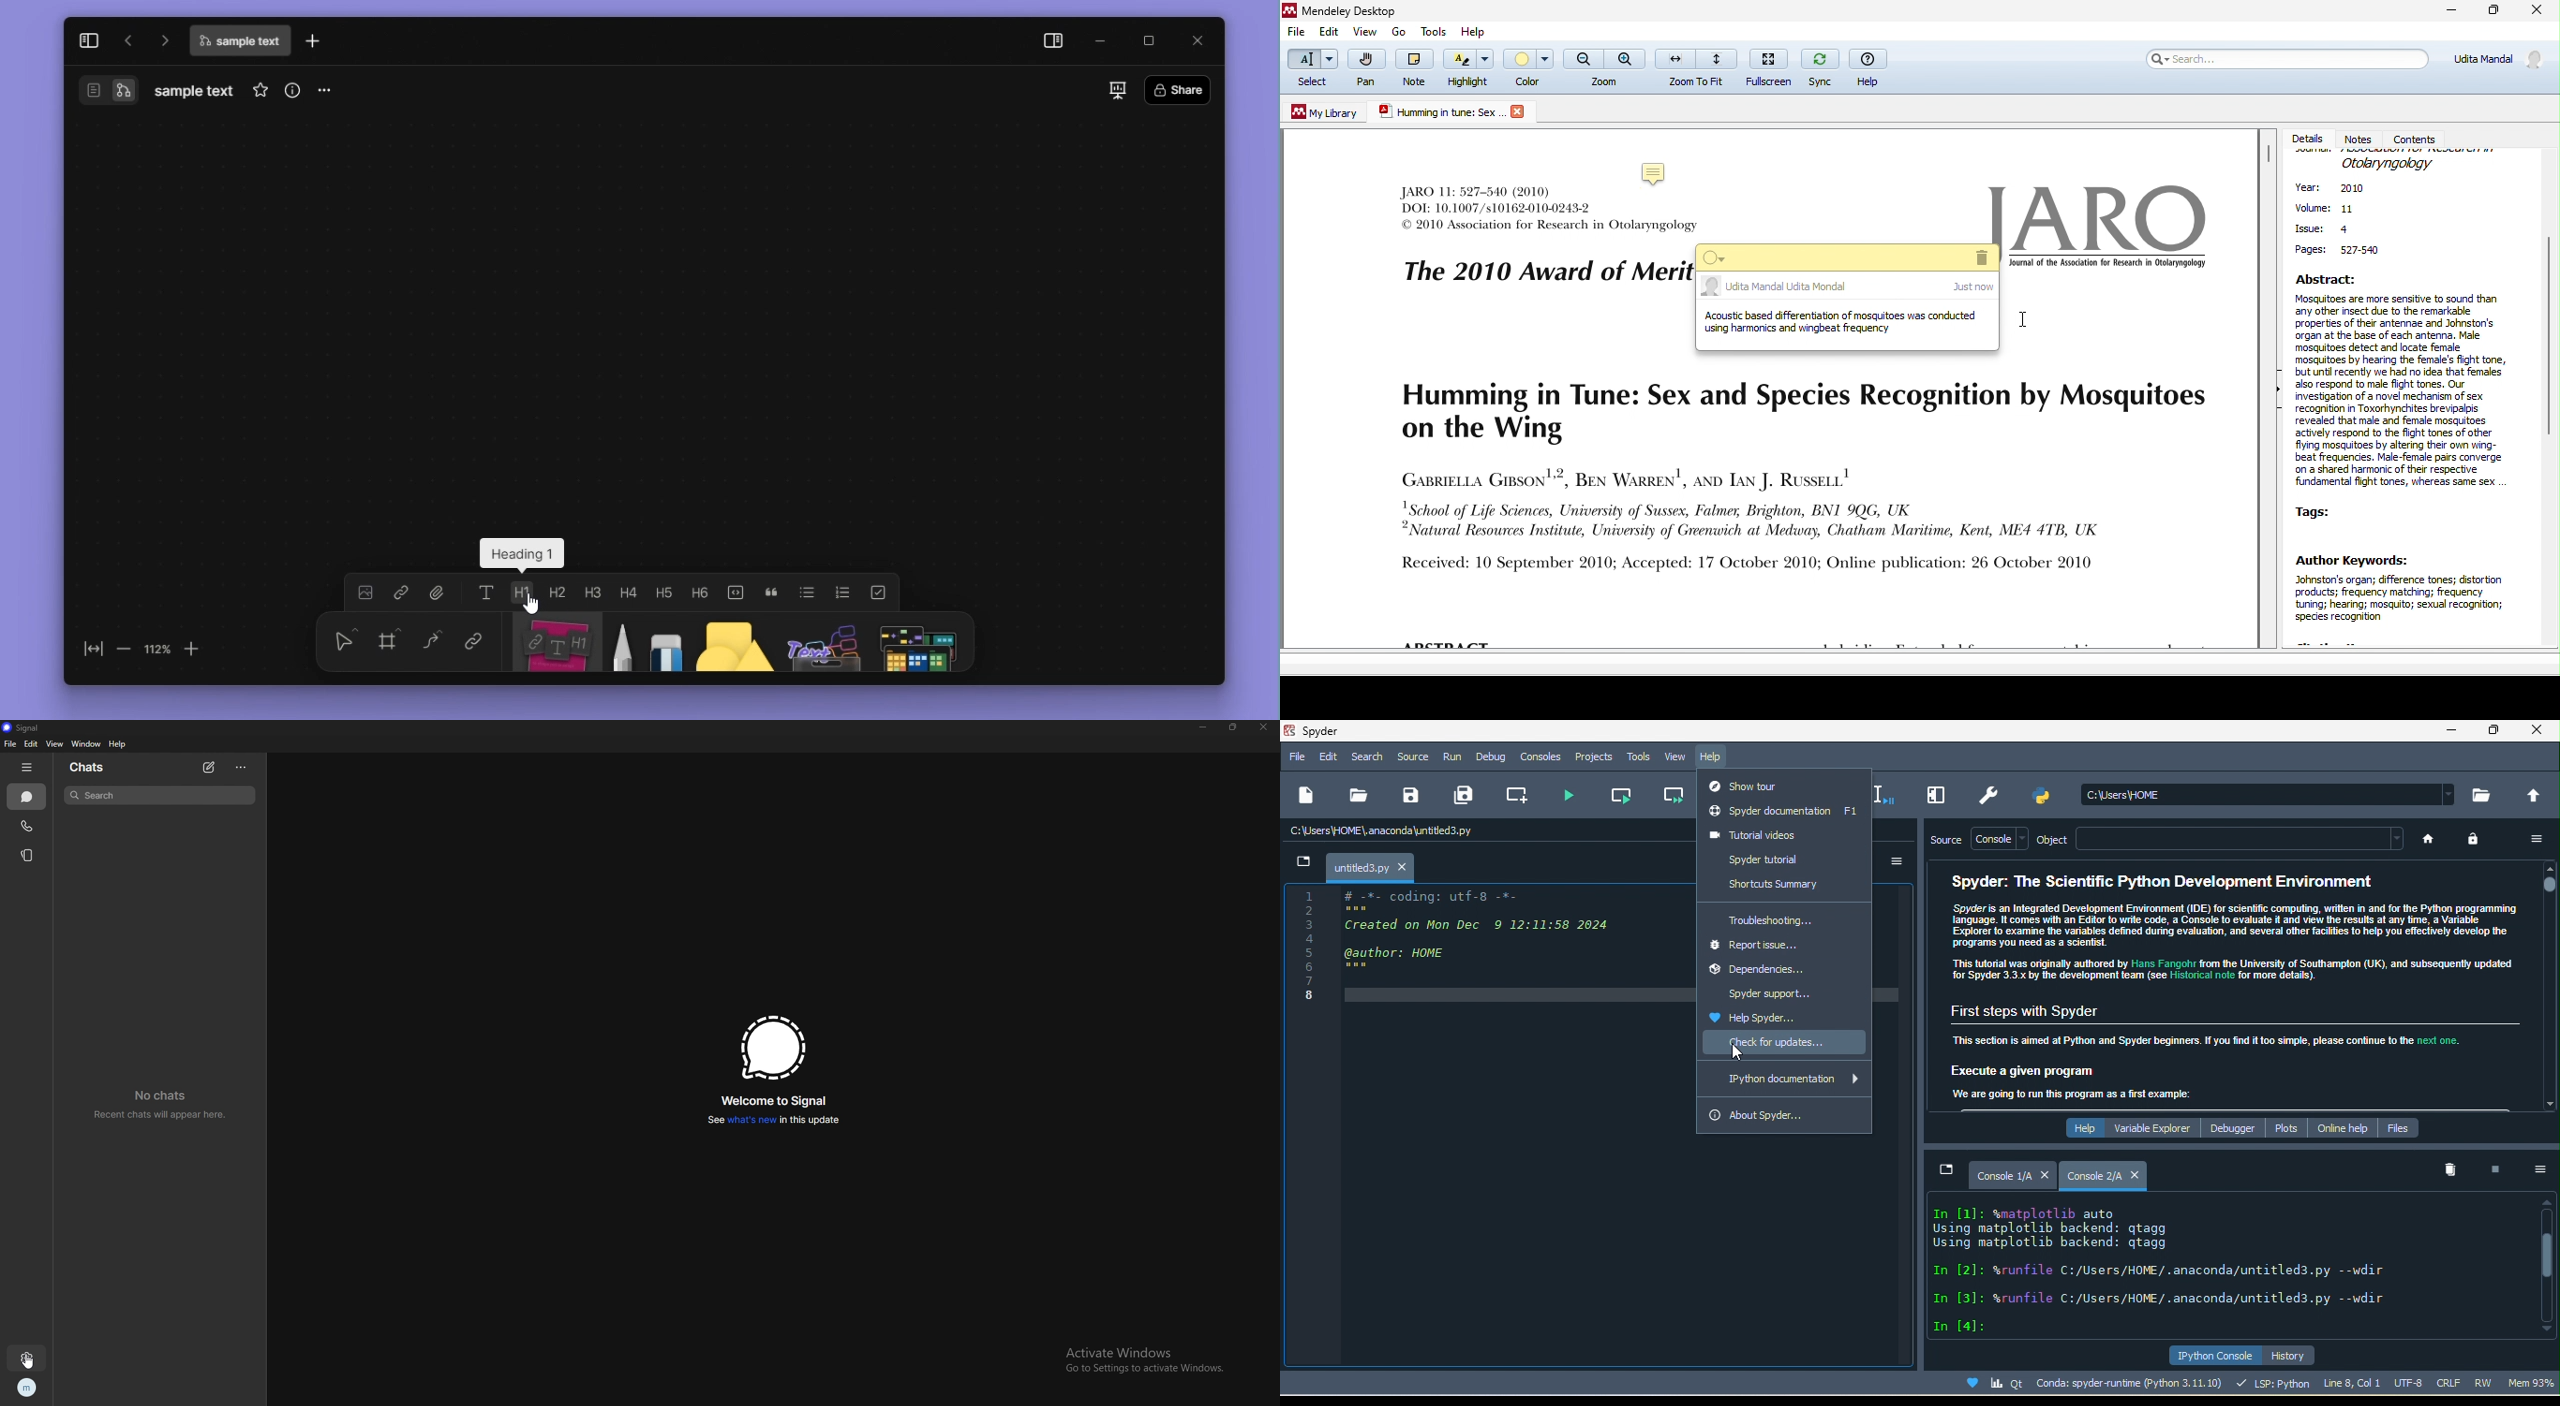 The image size is (2576, 1428). I want to click on pan, so click(1364, 71).